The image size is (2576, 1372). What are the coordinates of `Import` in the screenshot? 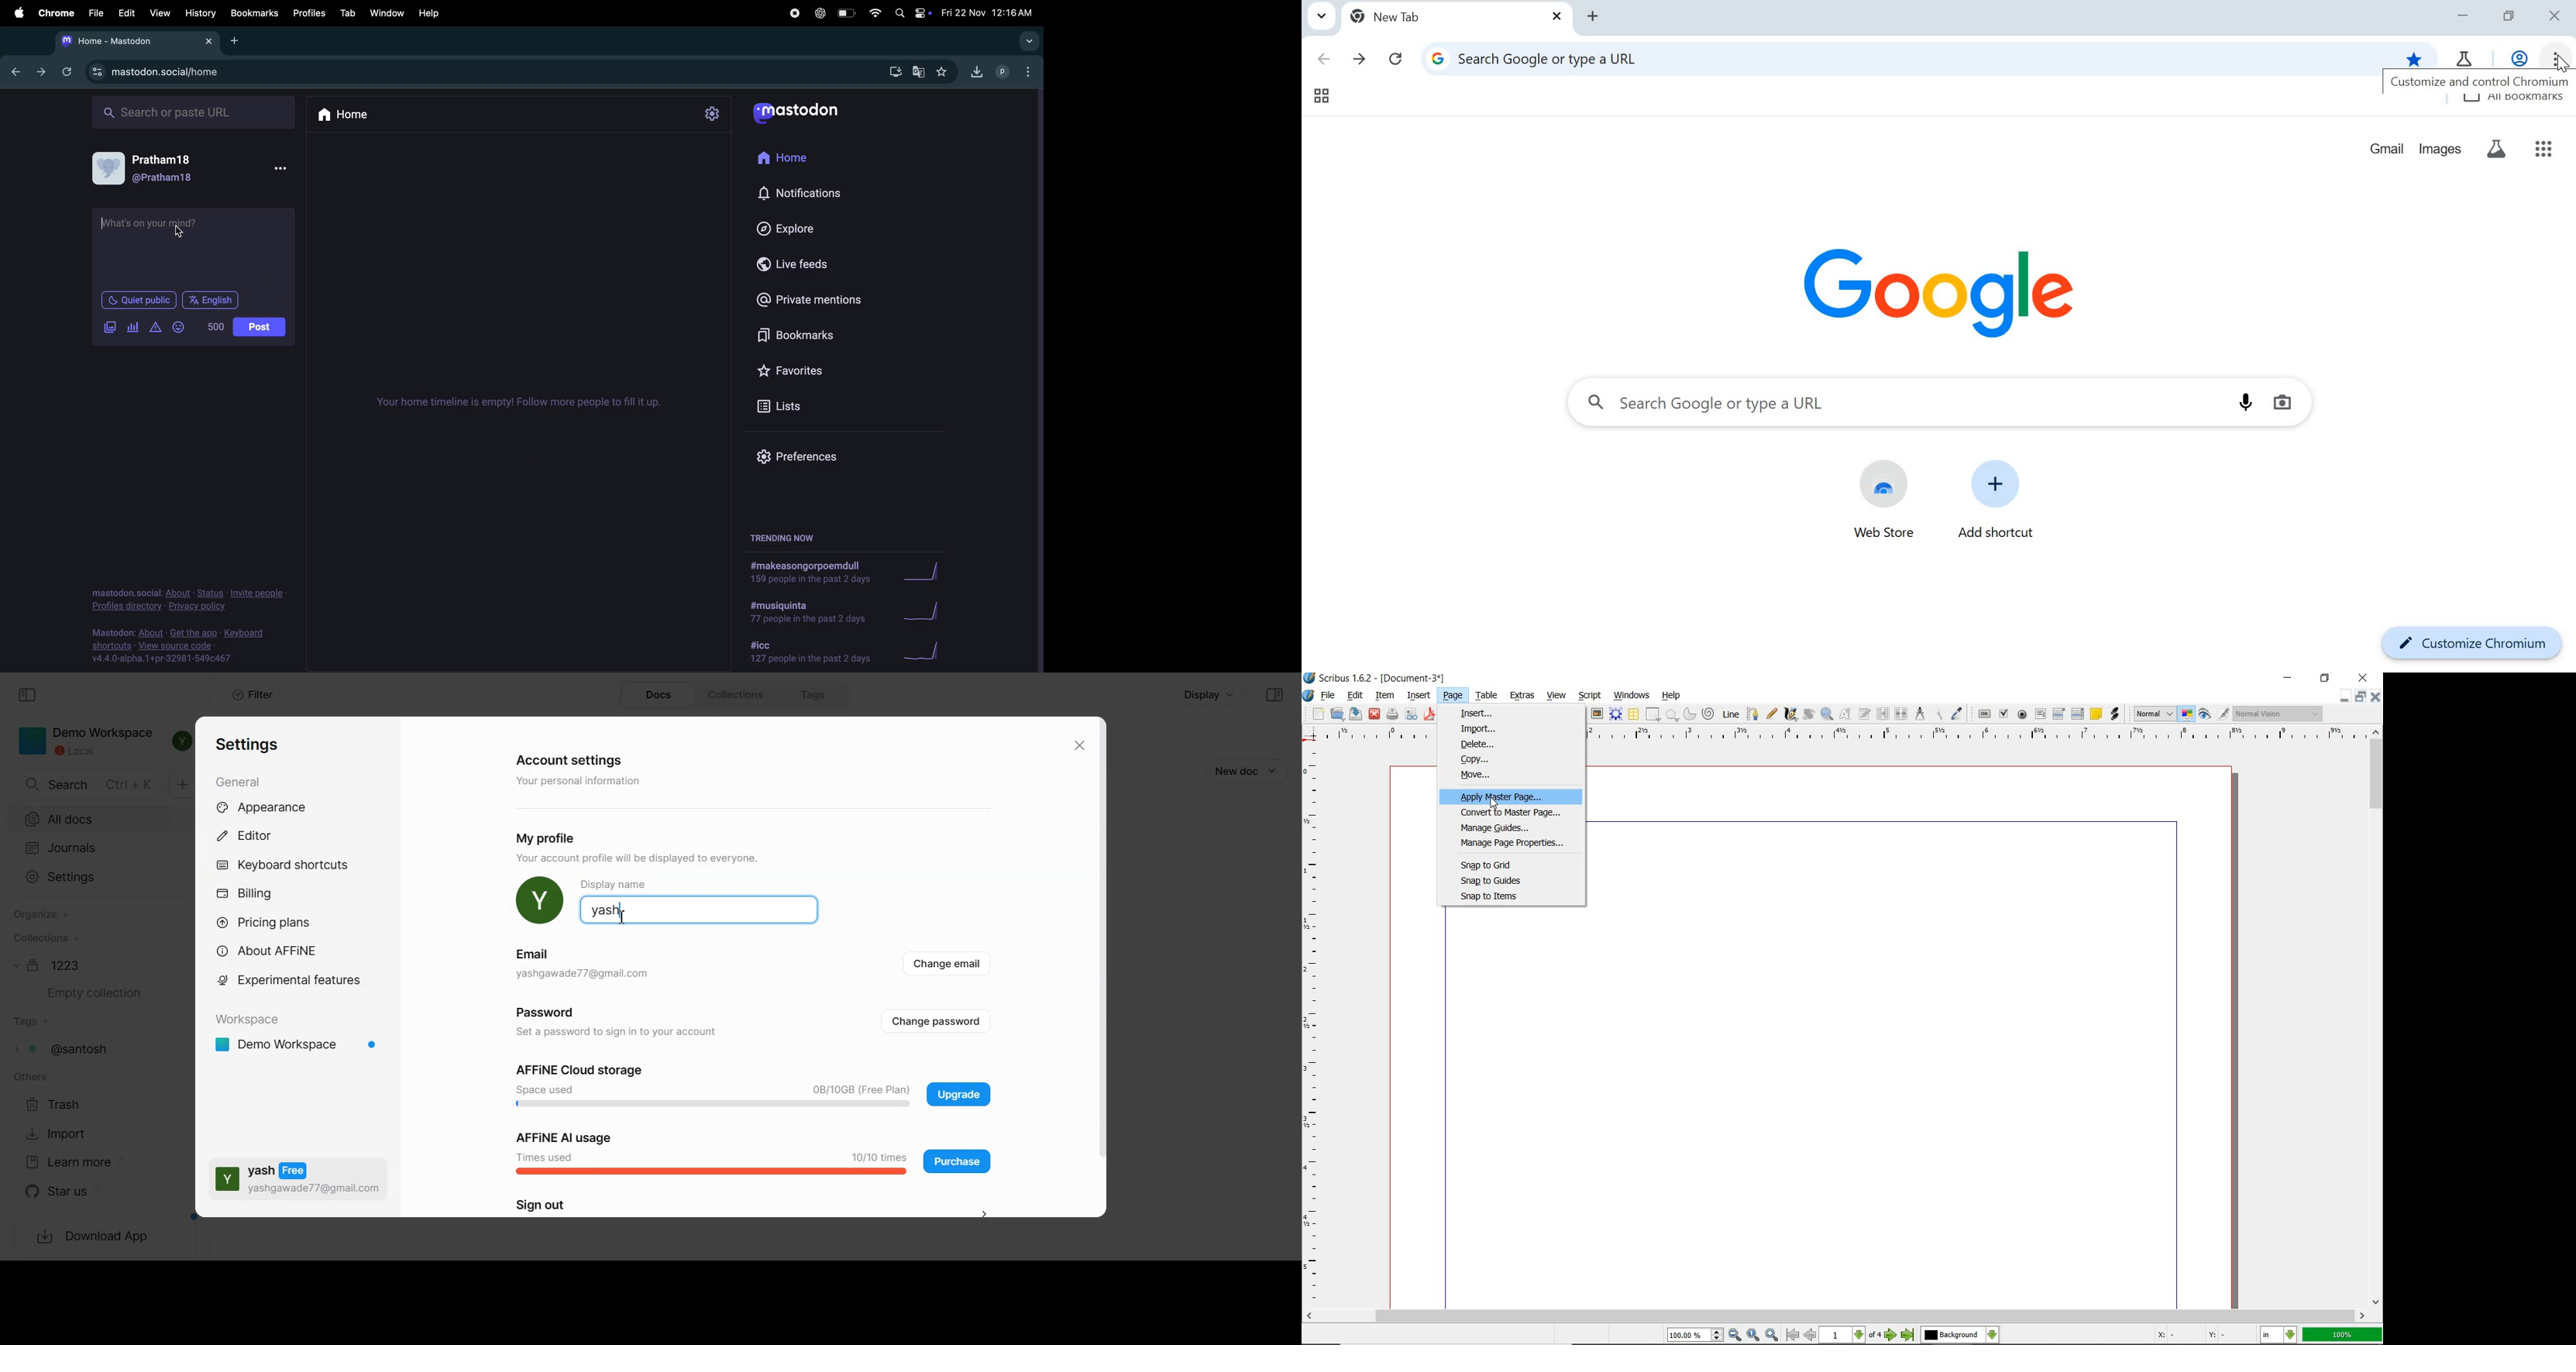 It's located at (62, 1133).